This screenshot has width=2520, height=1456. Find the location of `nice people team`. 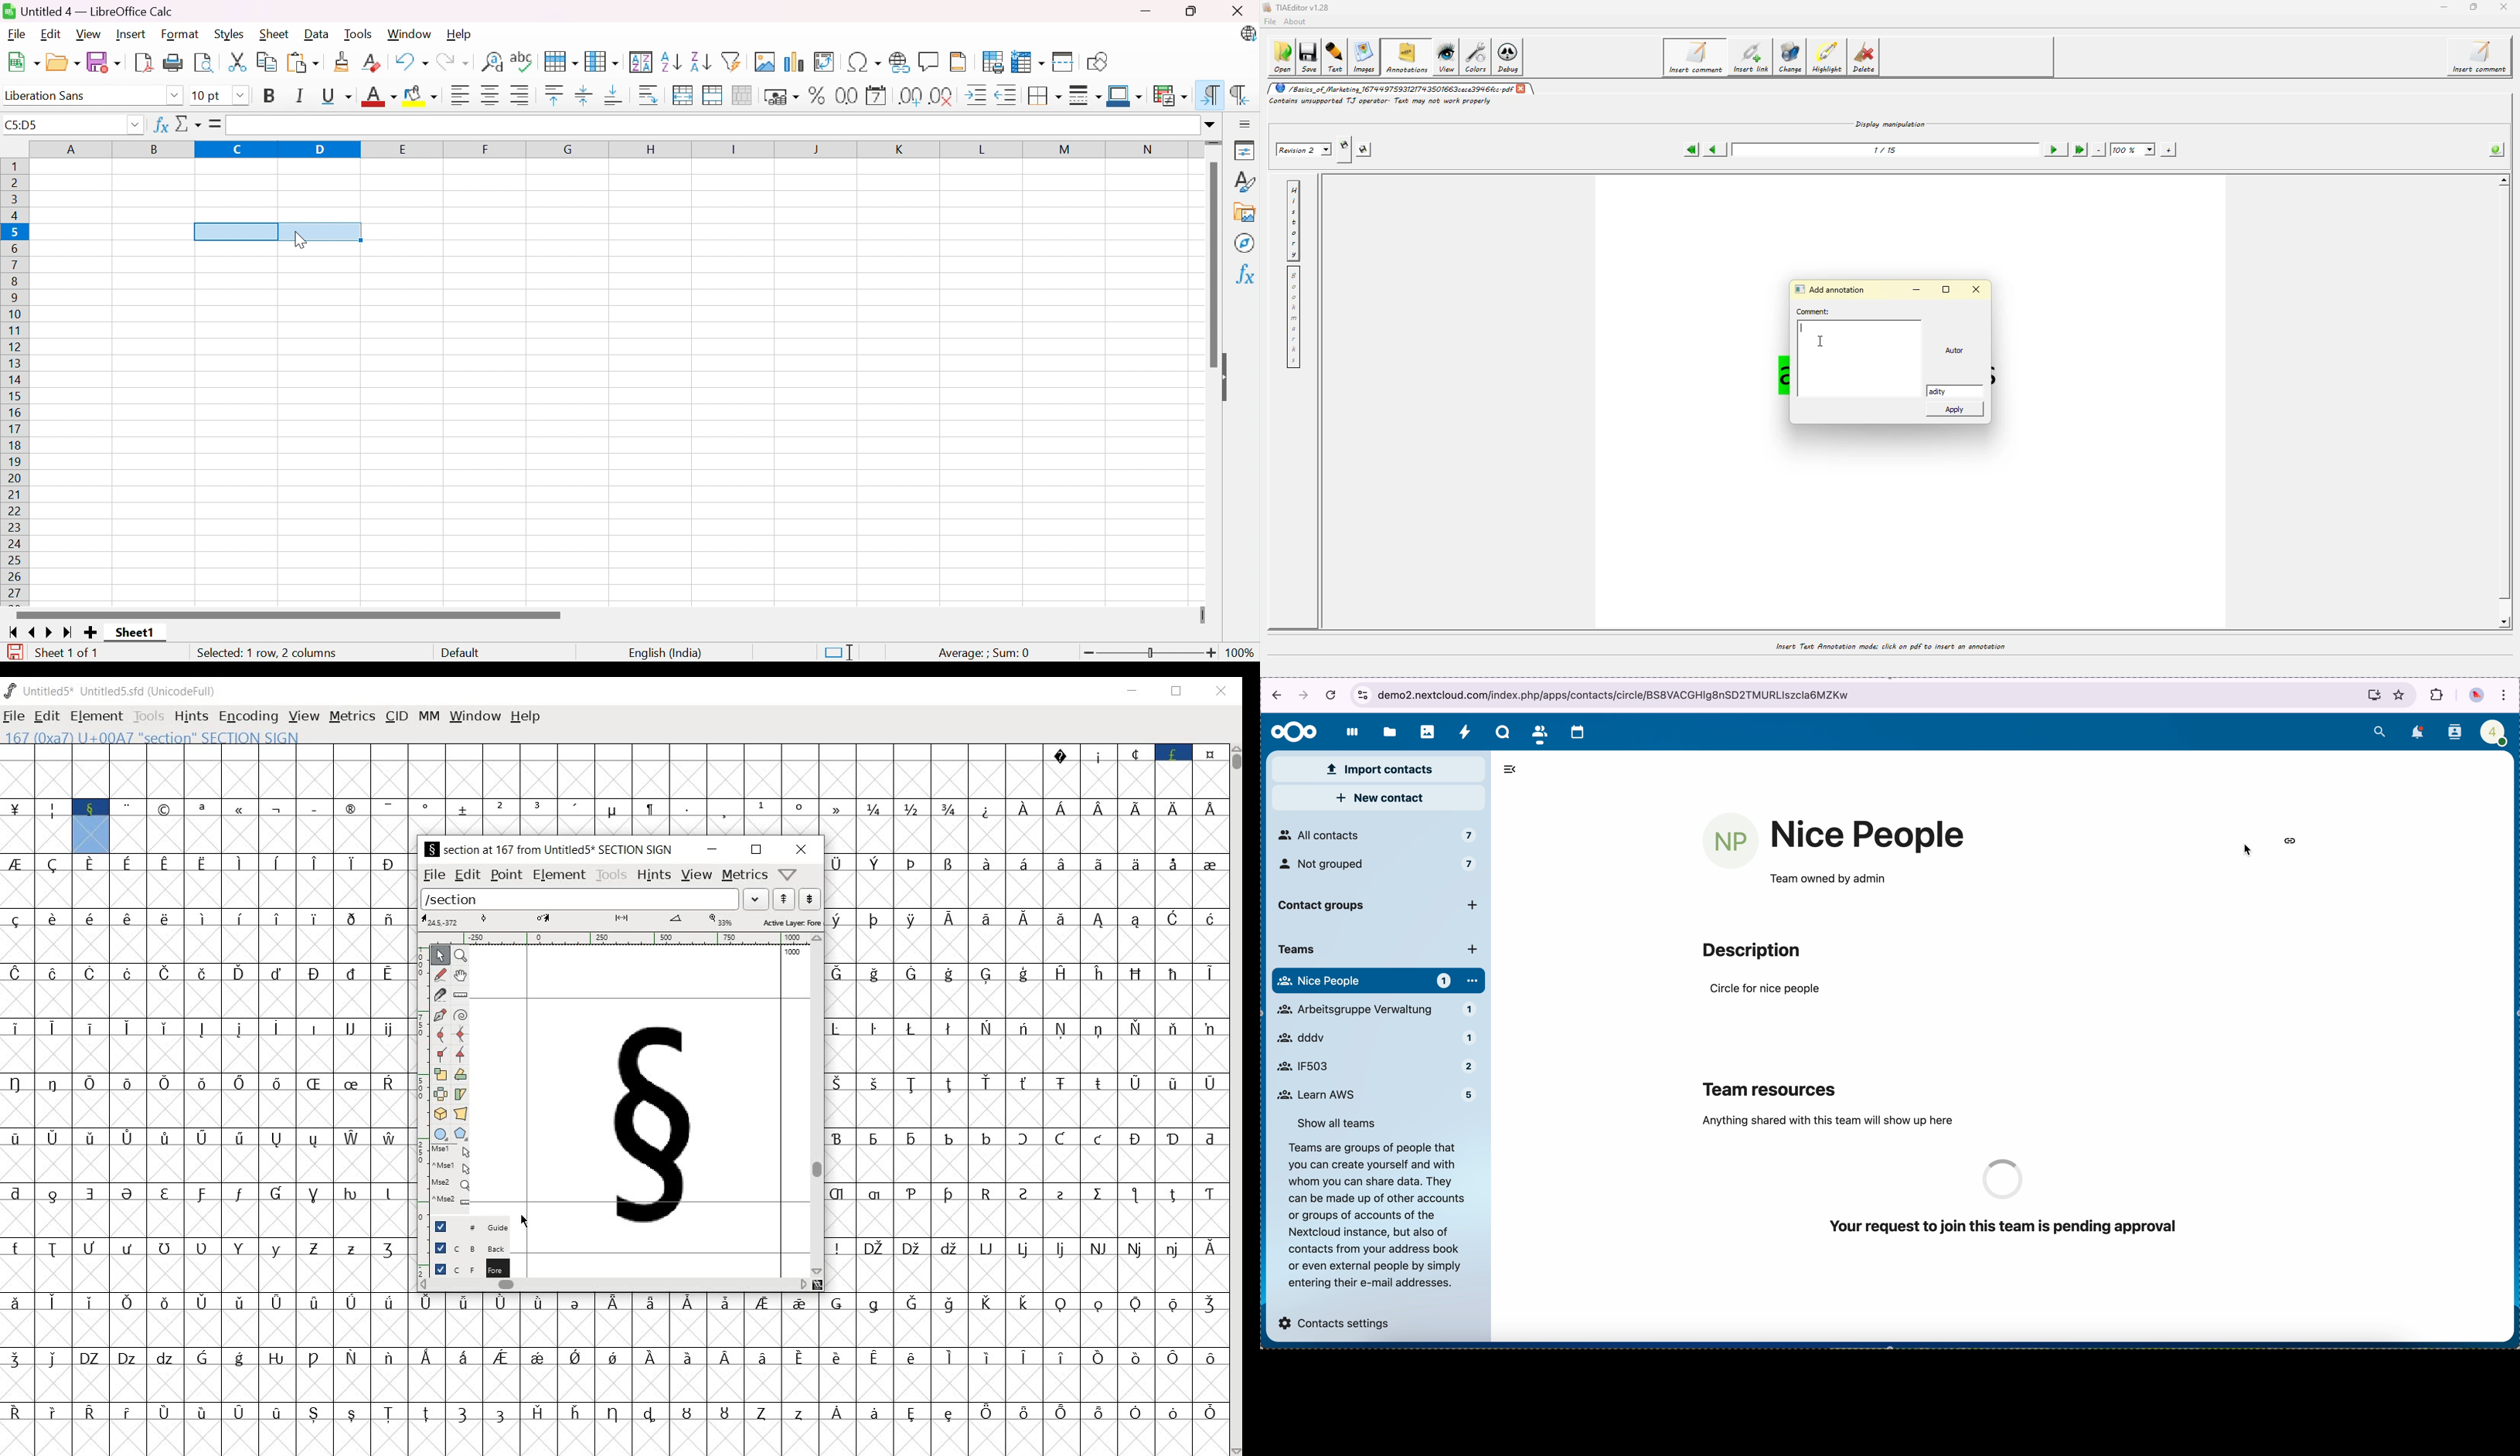

nice people team is located at coordinates (1869, 836).